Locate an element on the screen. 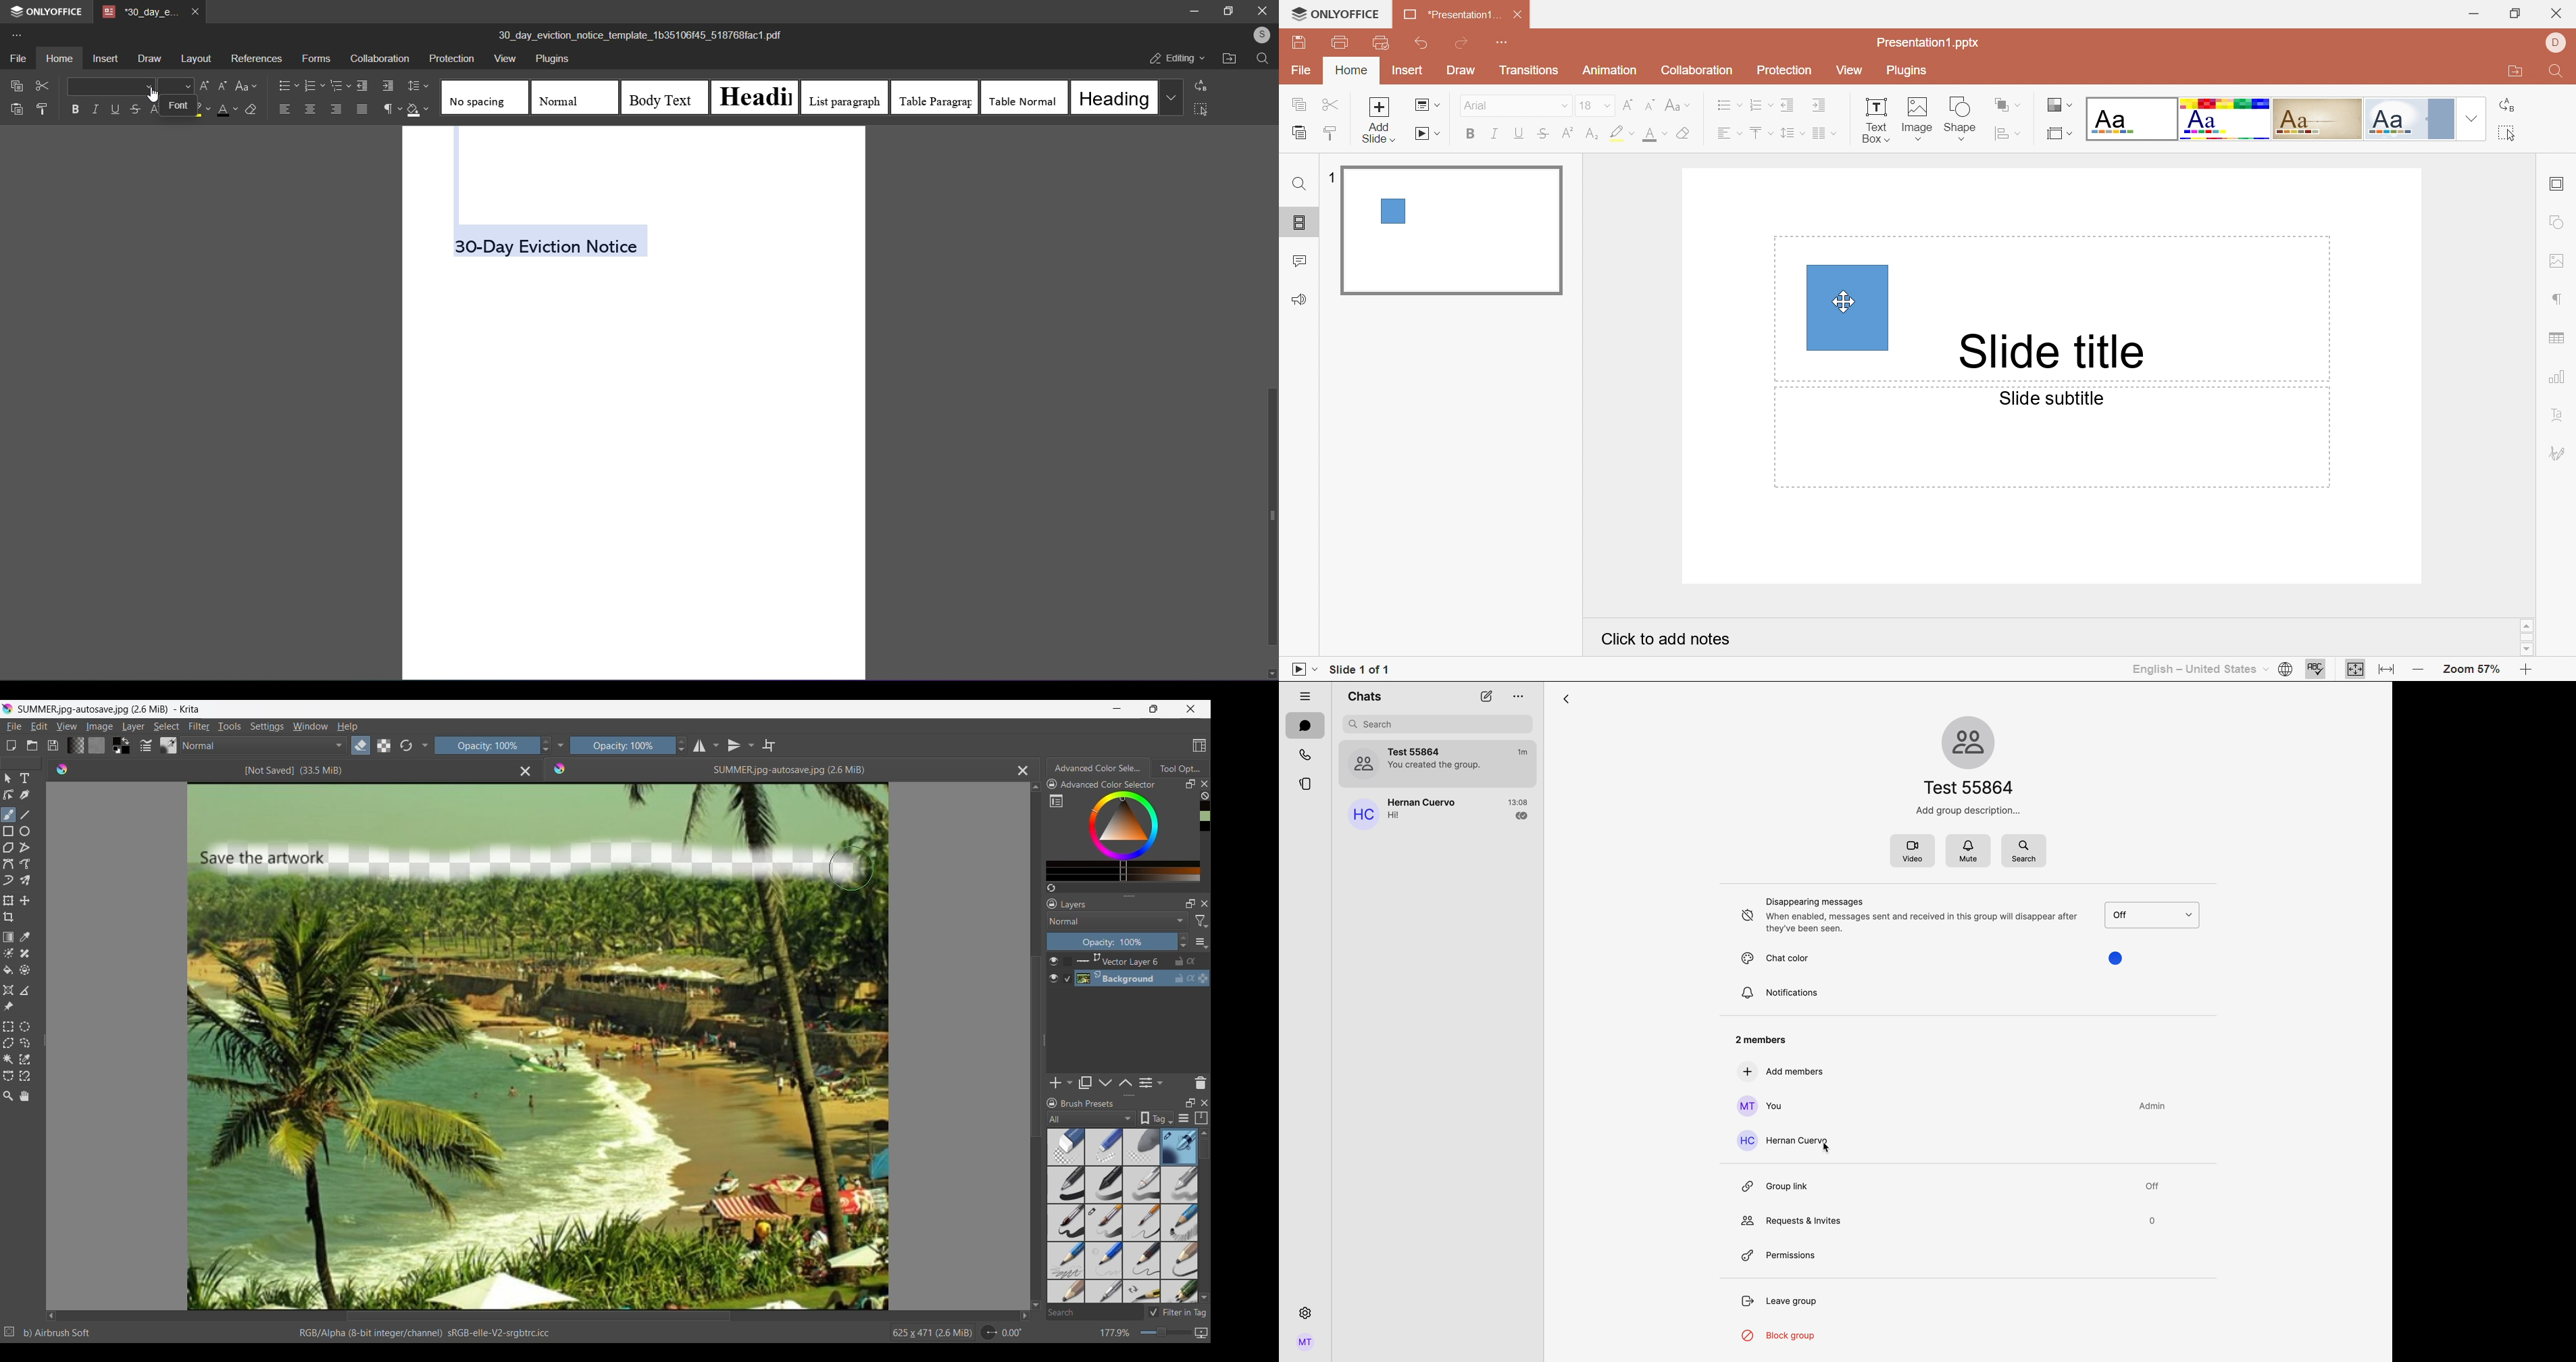  Change slide layout is located at coordinates (1426, 105).